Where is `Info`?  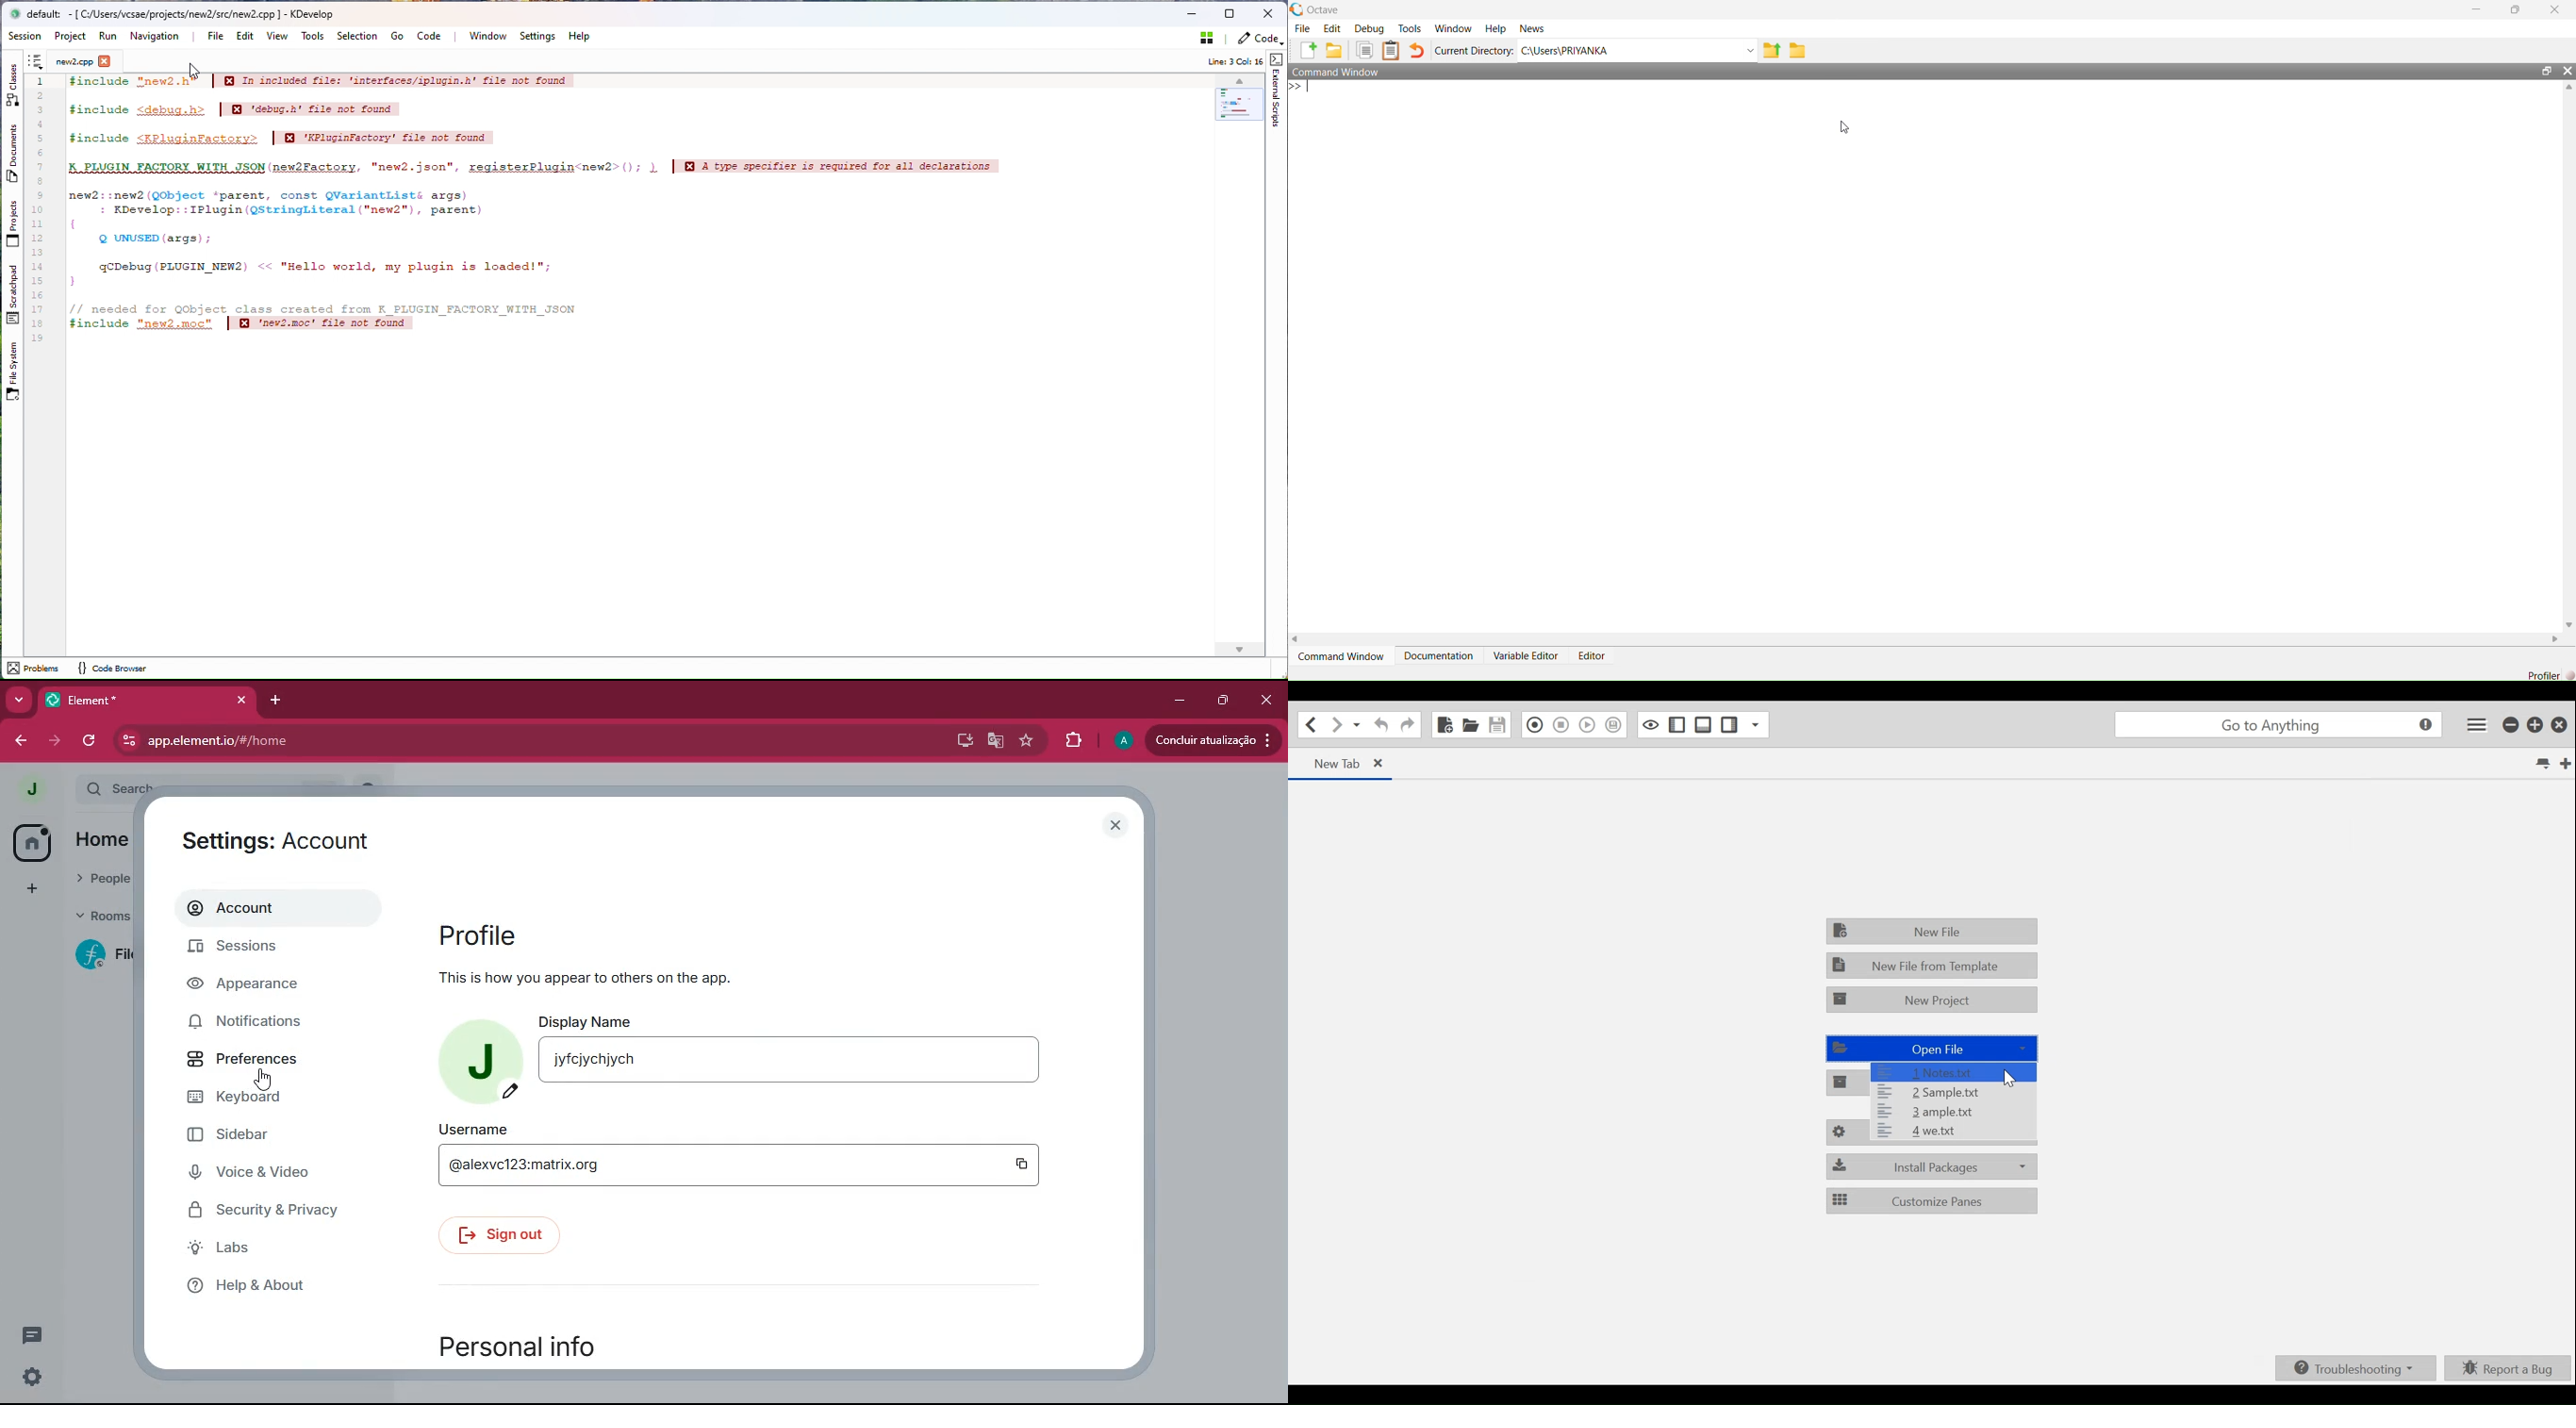
Info is located at coordinates (1232, 60).